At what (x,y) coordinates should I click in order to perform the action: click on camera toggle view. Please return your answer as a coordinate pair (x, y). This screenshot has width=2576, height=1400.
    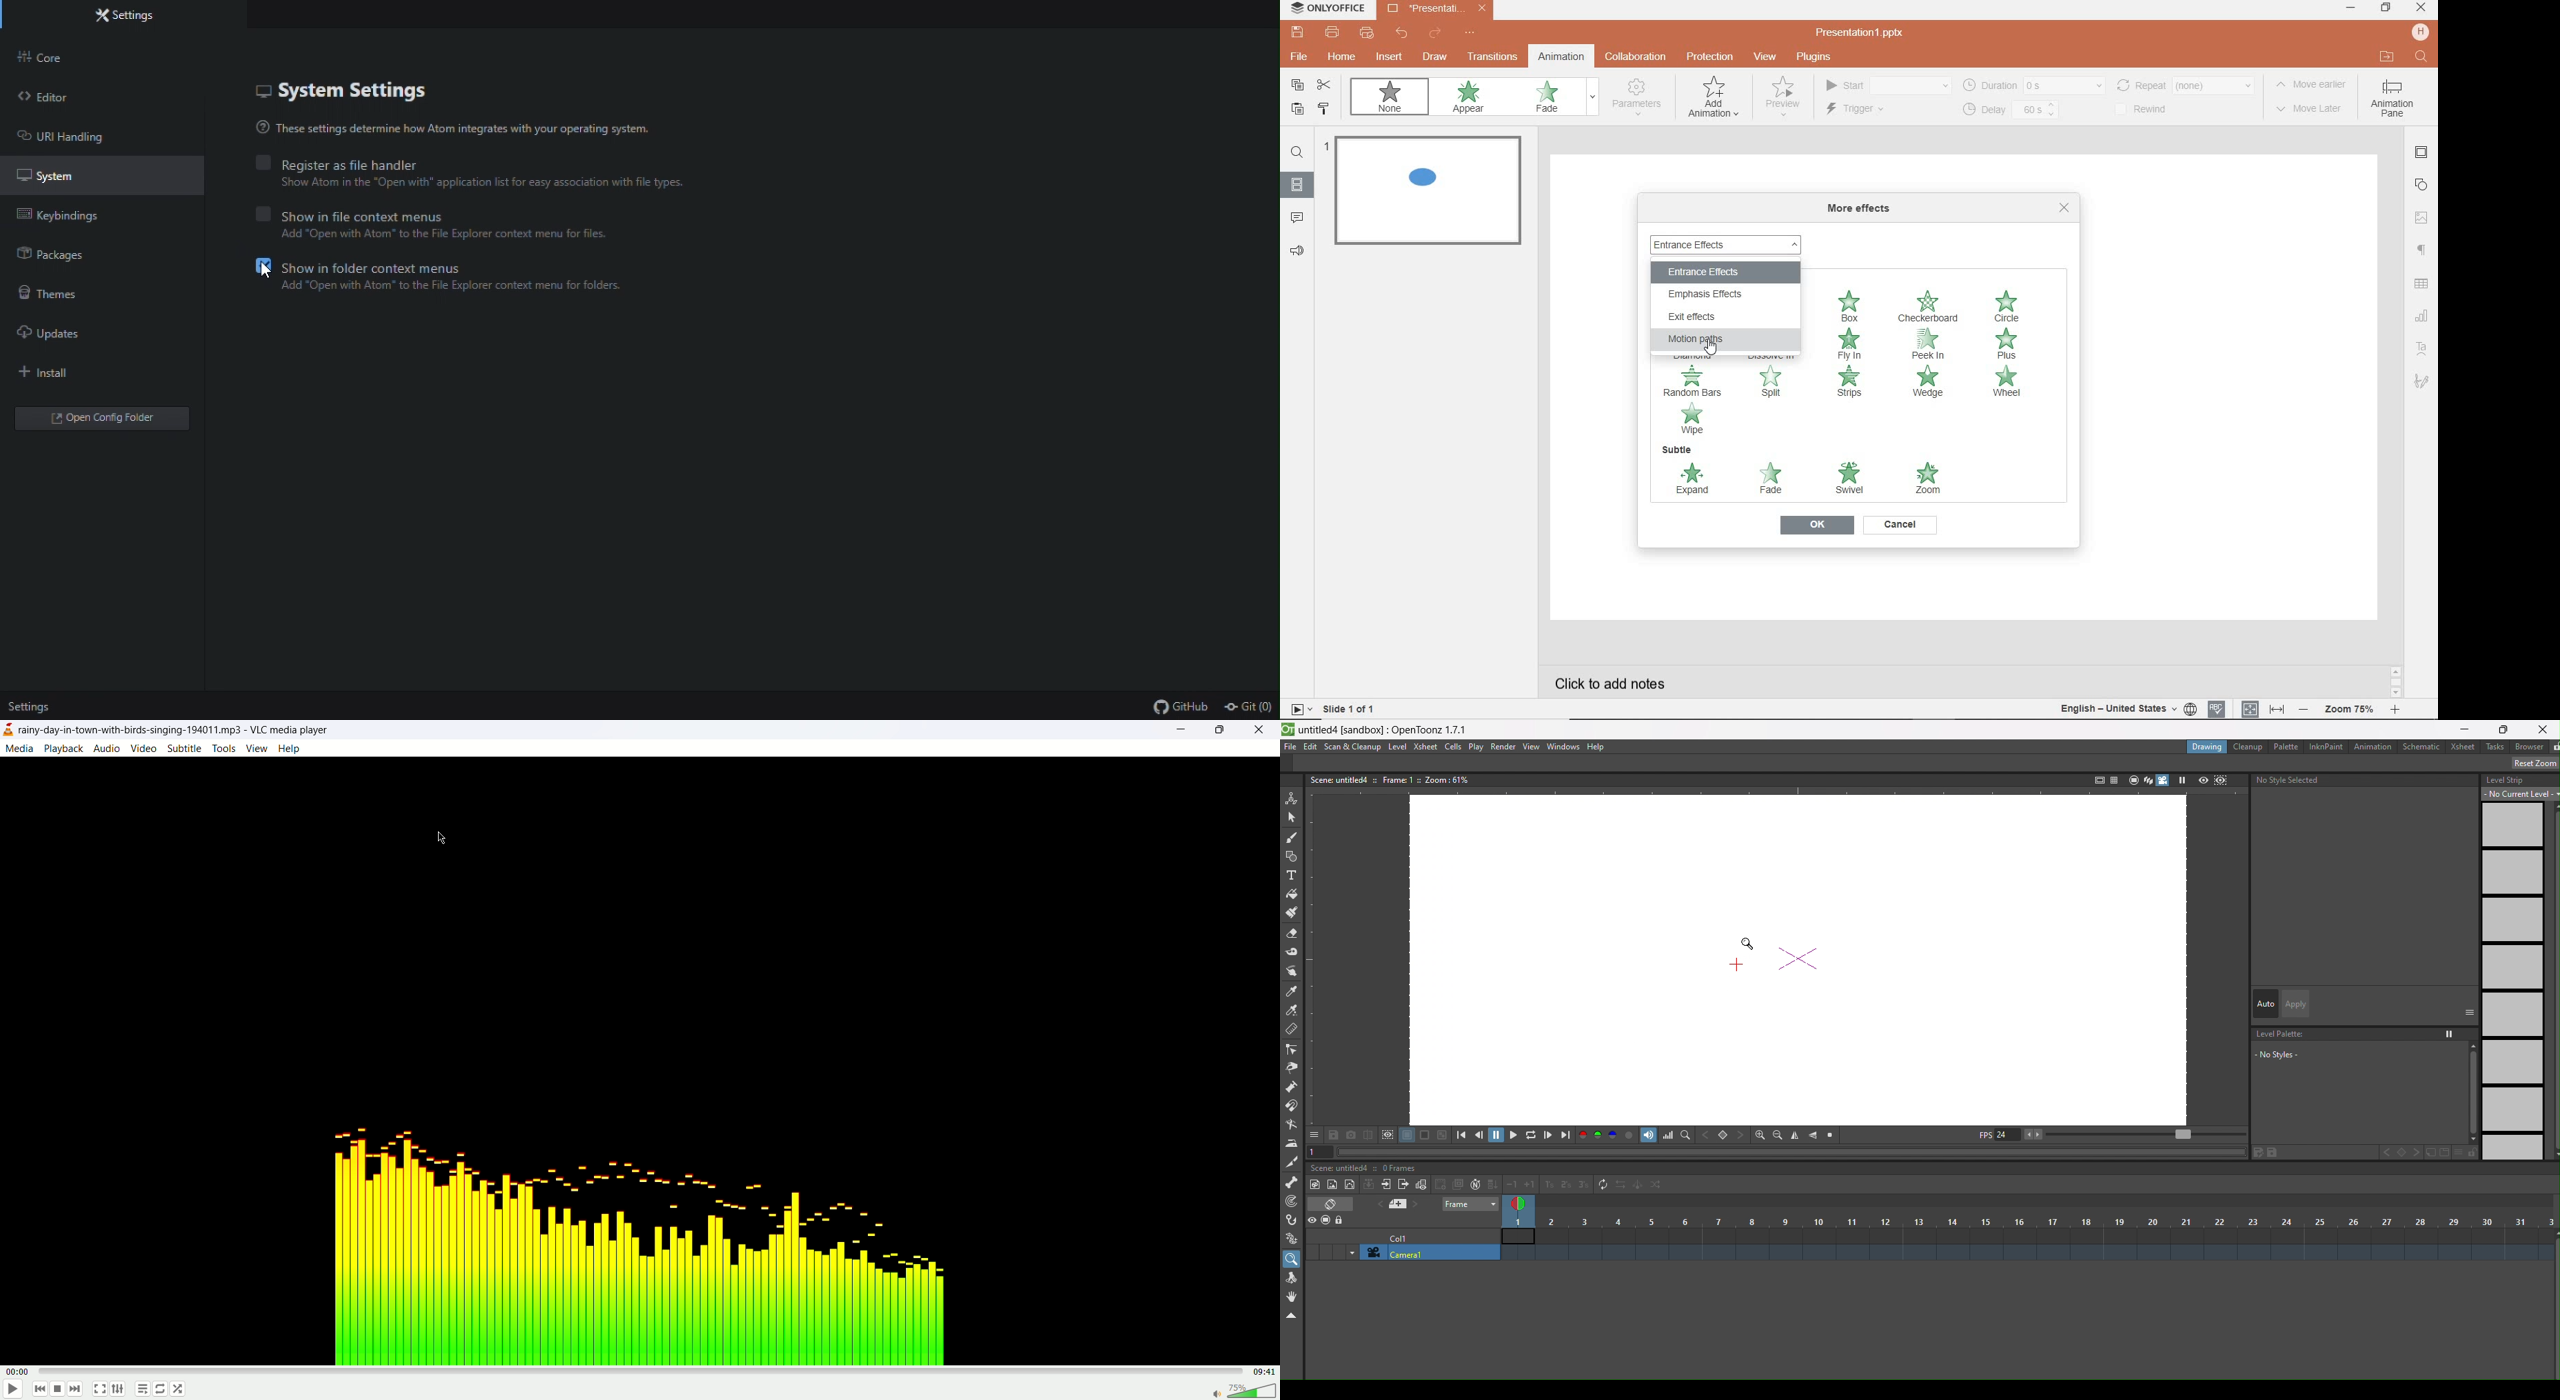
    Looking at the image, I should click on (2165, 782).